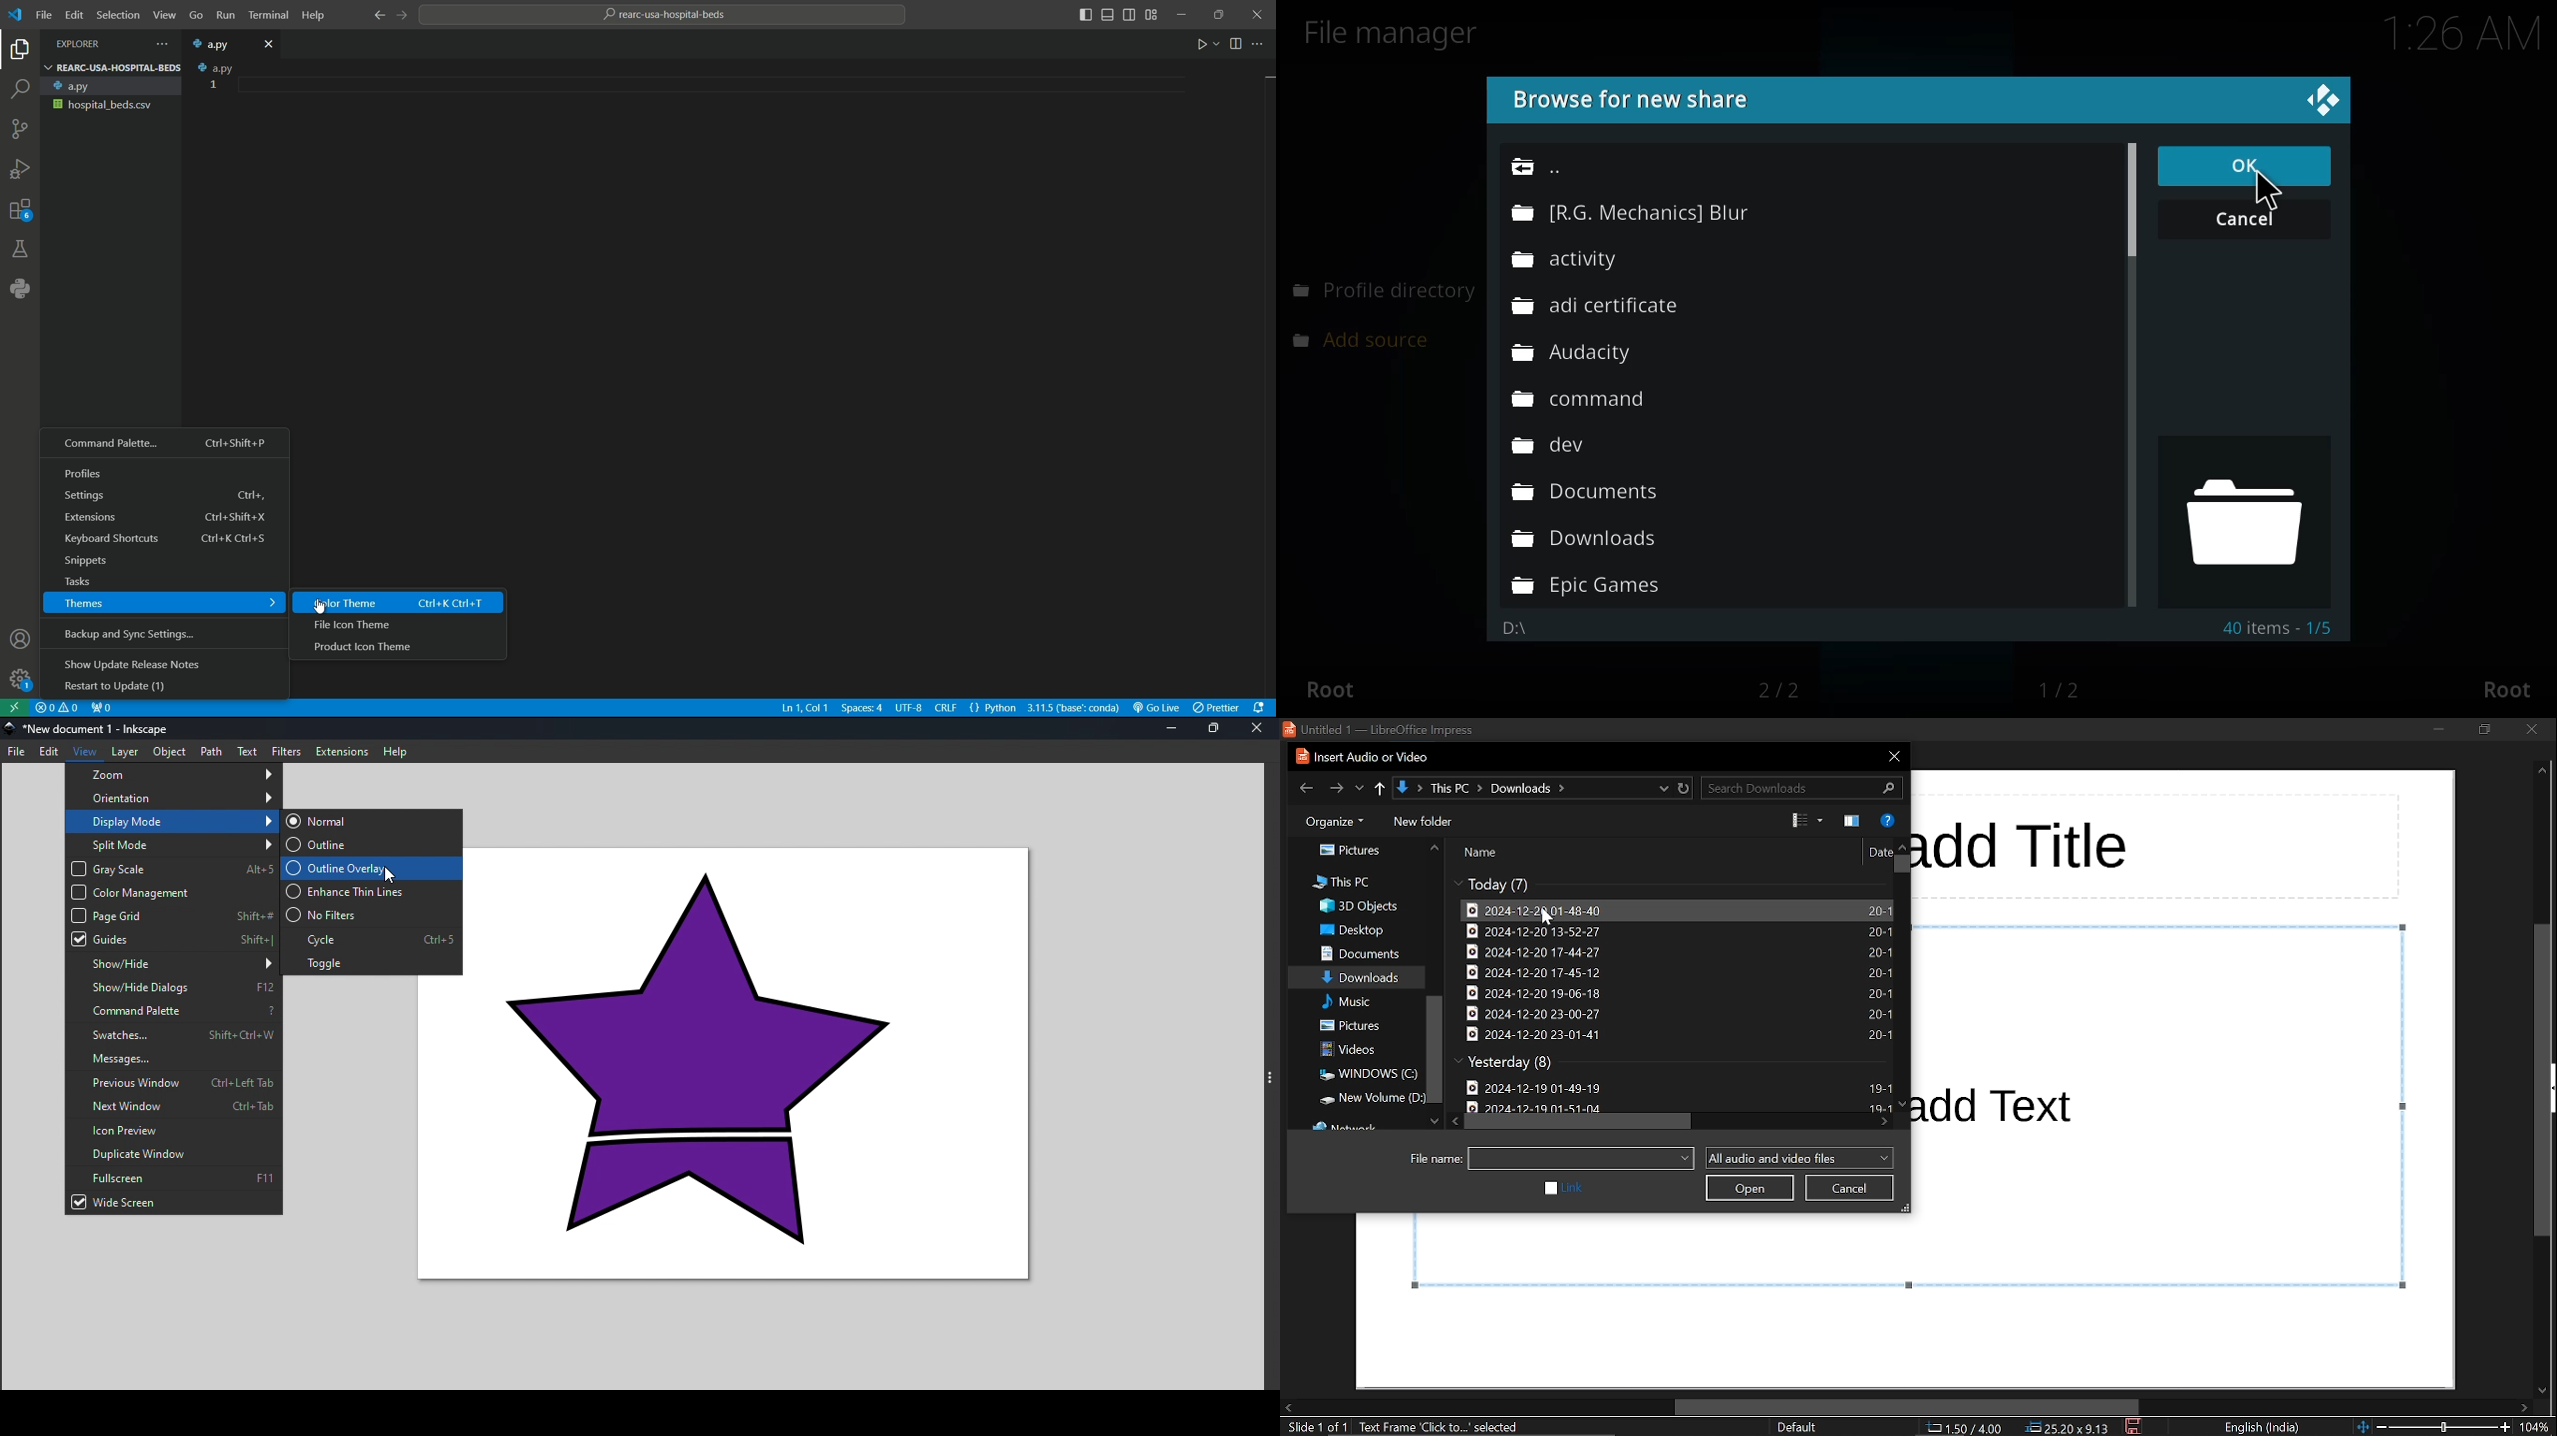 This screenshot has height=1456, width=2576. What do you see at coordinates (667, 15) in the screenshot?
I see `rearc-usa-hospital-beds` at bounding box center [667, 15].